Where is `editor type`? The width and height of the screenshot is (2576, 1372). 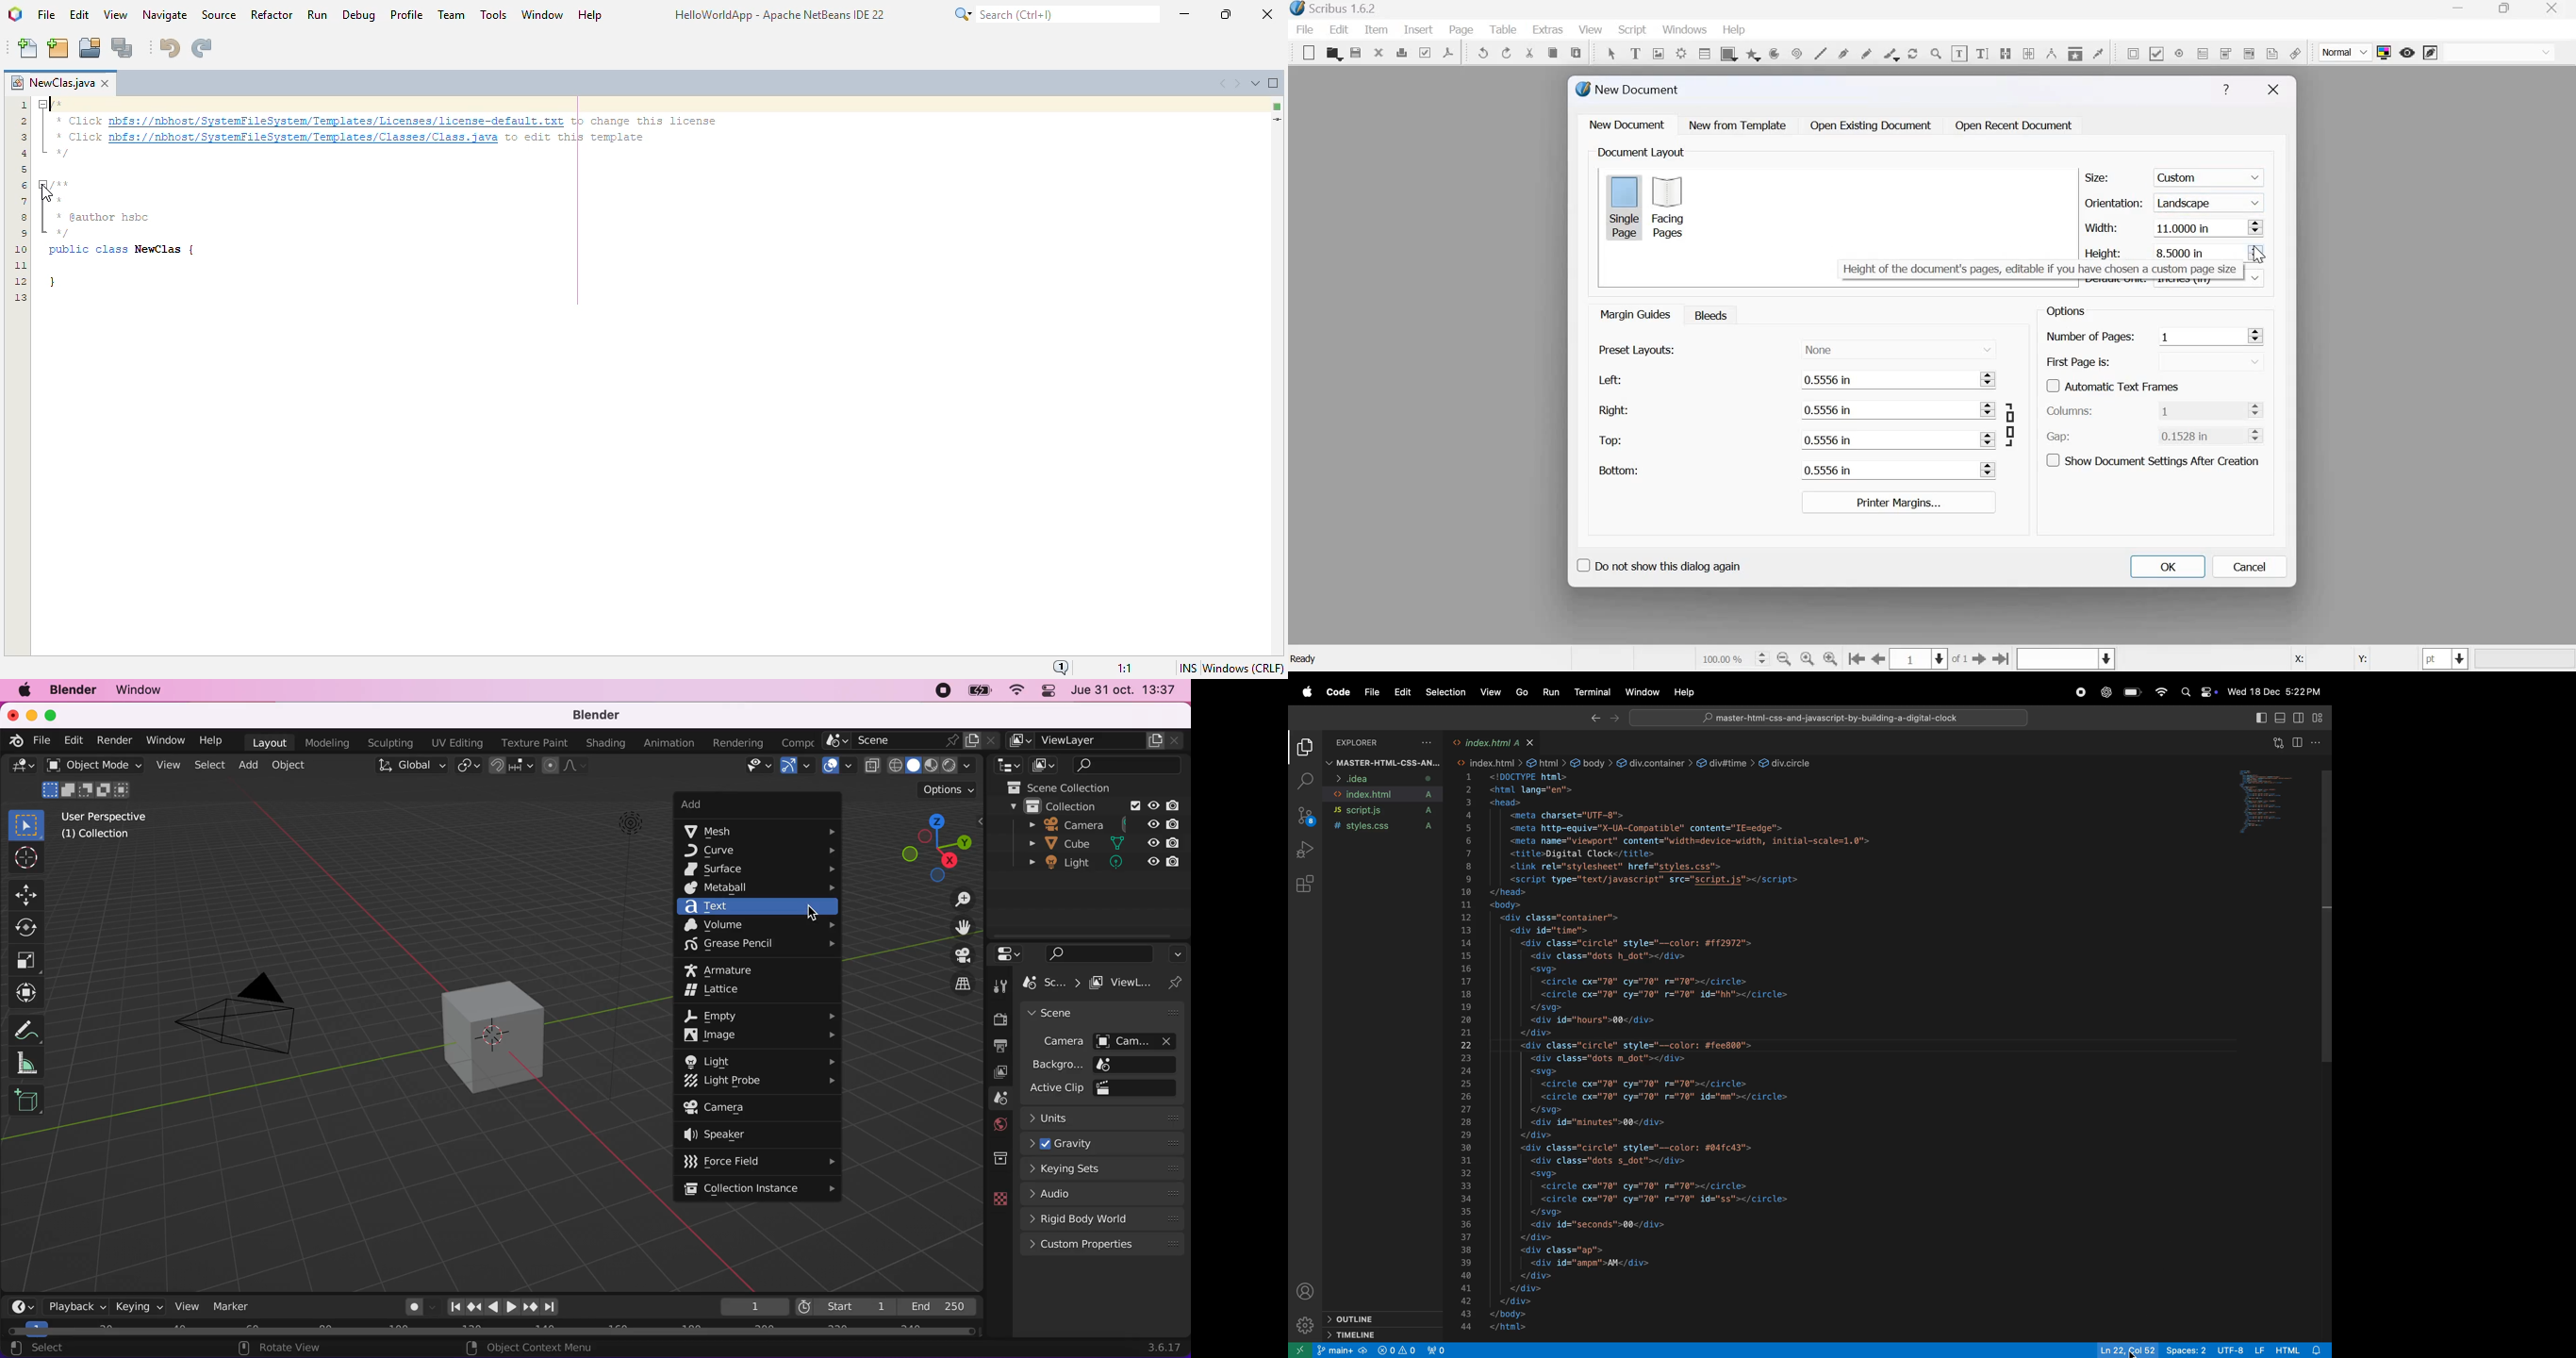 editor type is located at coordinates (1009, 952).